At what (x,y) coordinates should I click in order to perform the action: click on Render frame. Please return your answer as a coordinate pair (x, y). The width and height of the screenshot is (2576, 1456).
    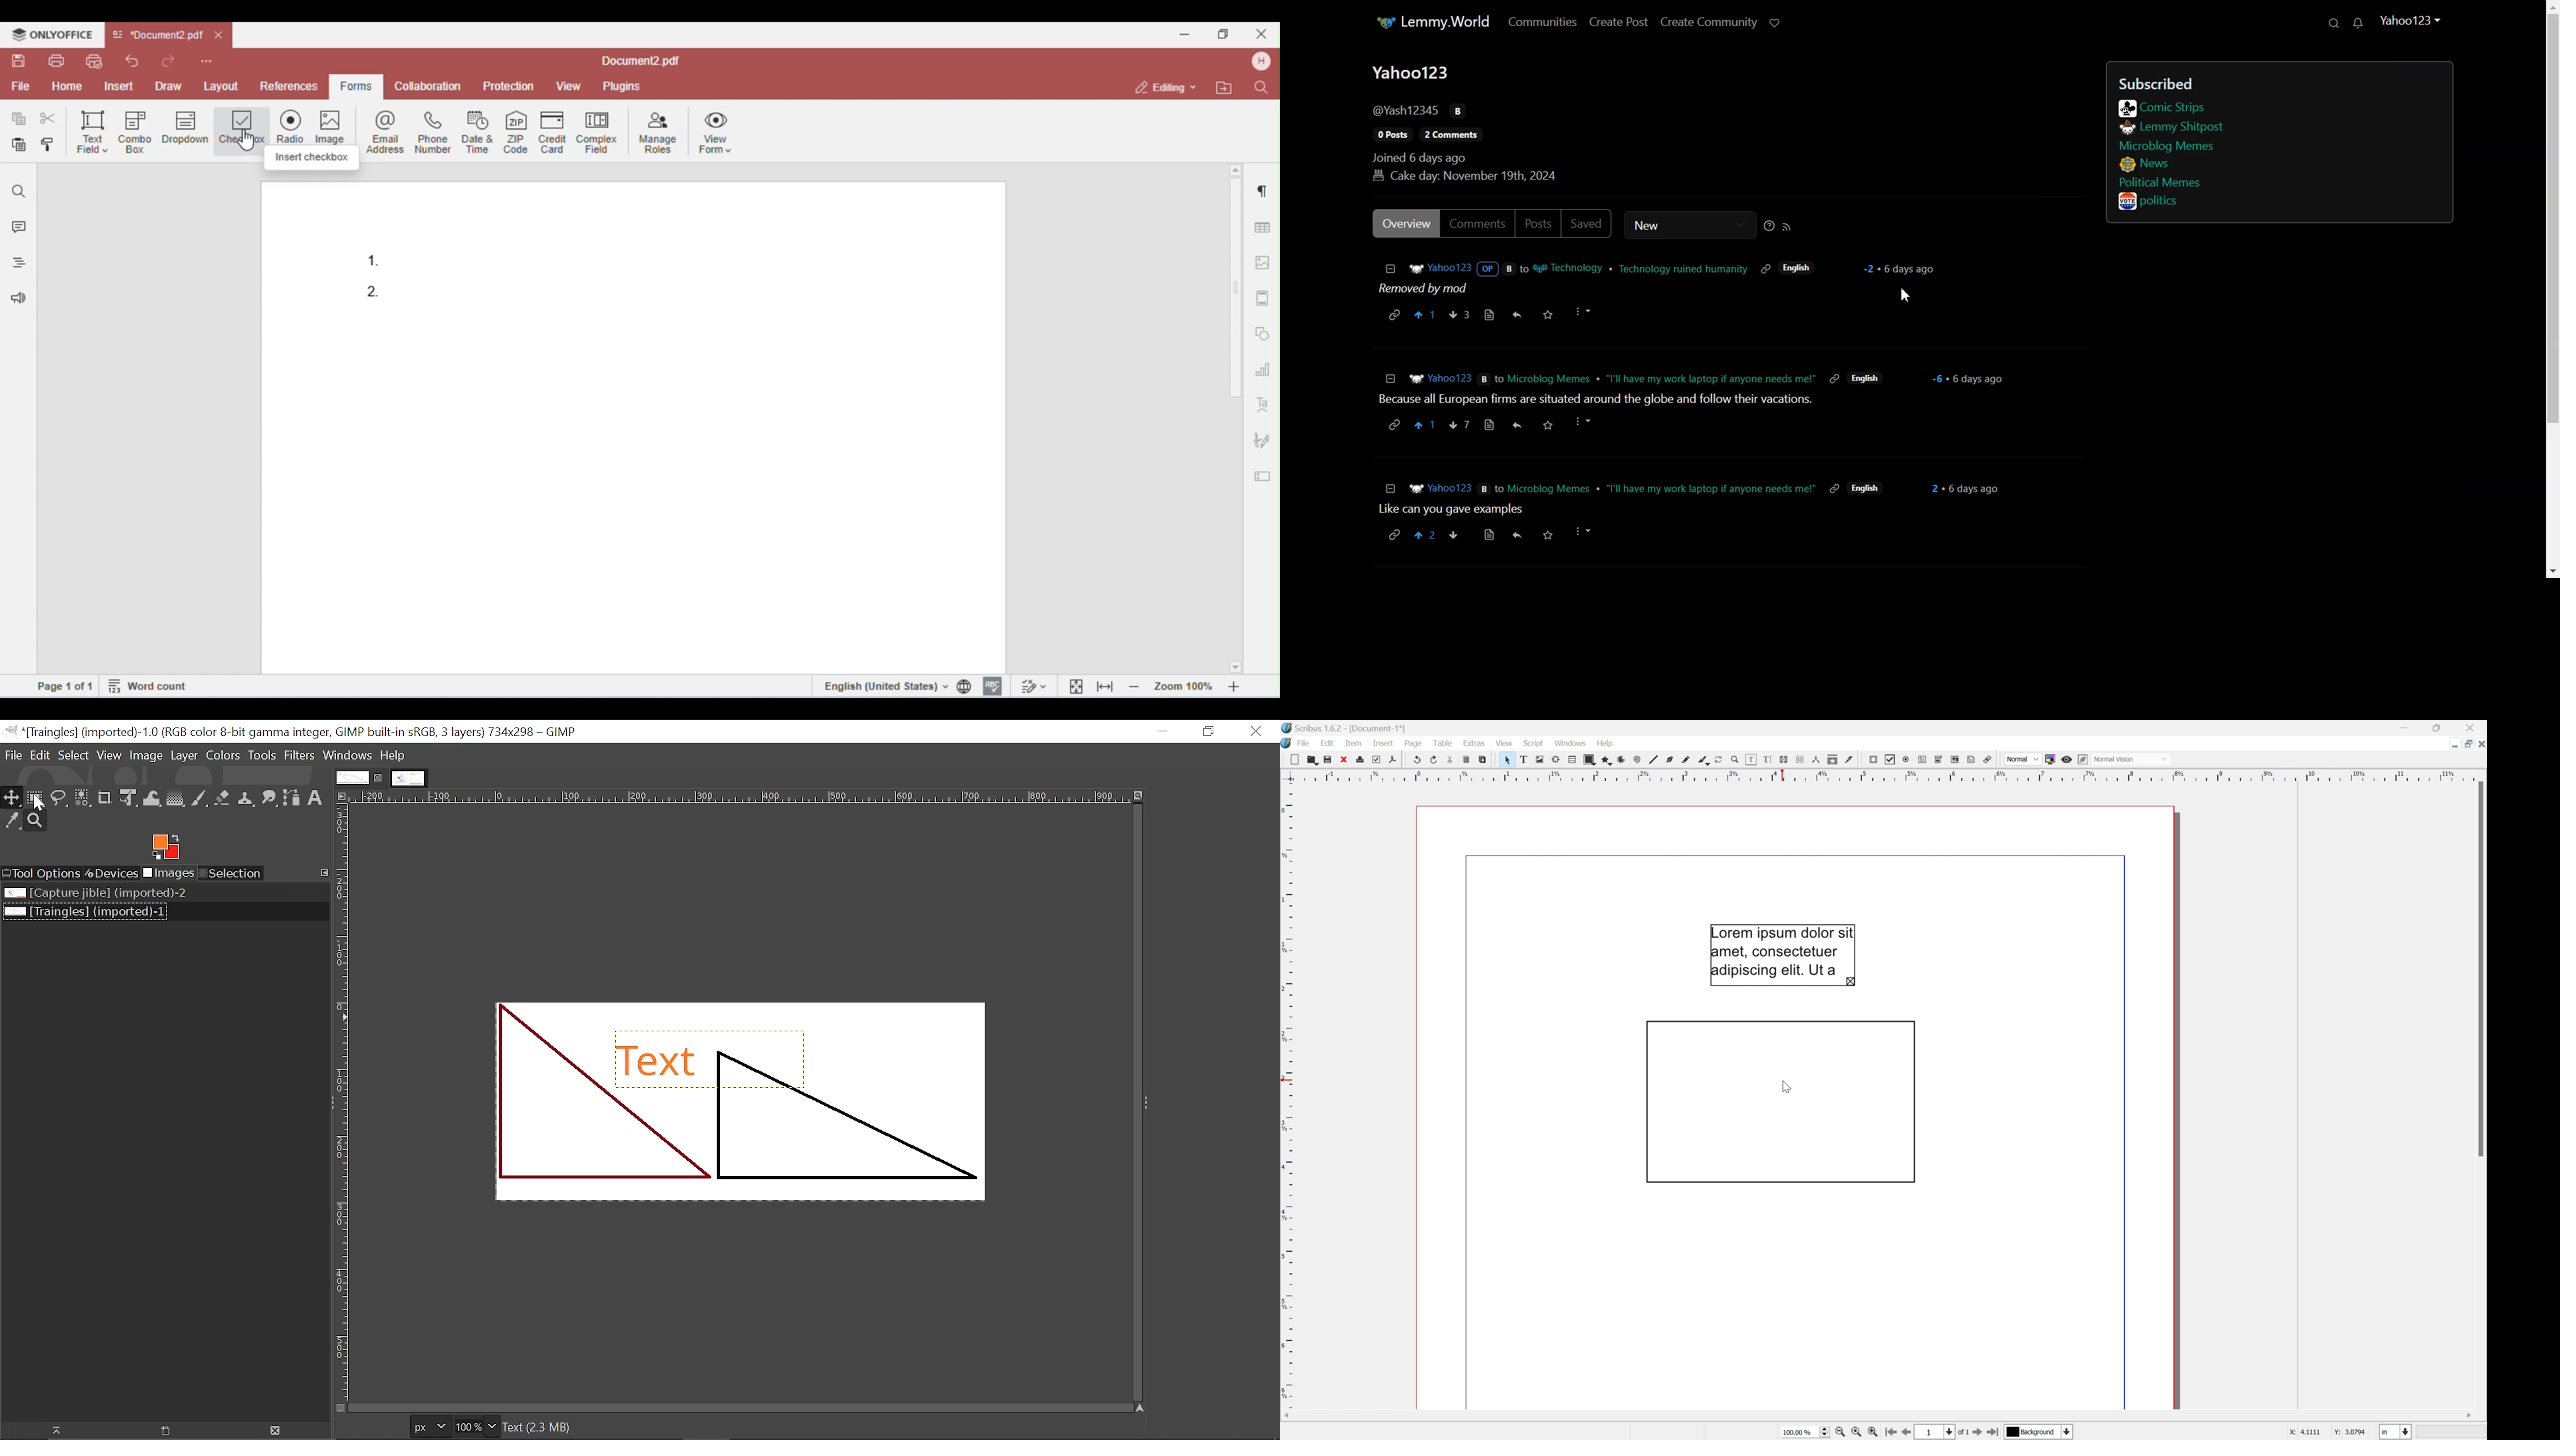
    Looking at the image, I should click on (1554, 761).